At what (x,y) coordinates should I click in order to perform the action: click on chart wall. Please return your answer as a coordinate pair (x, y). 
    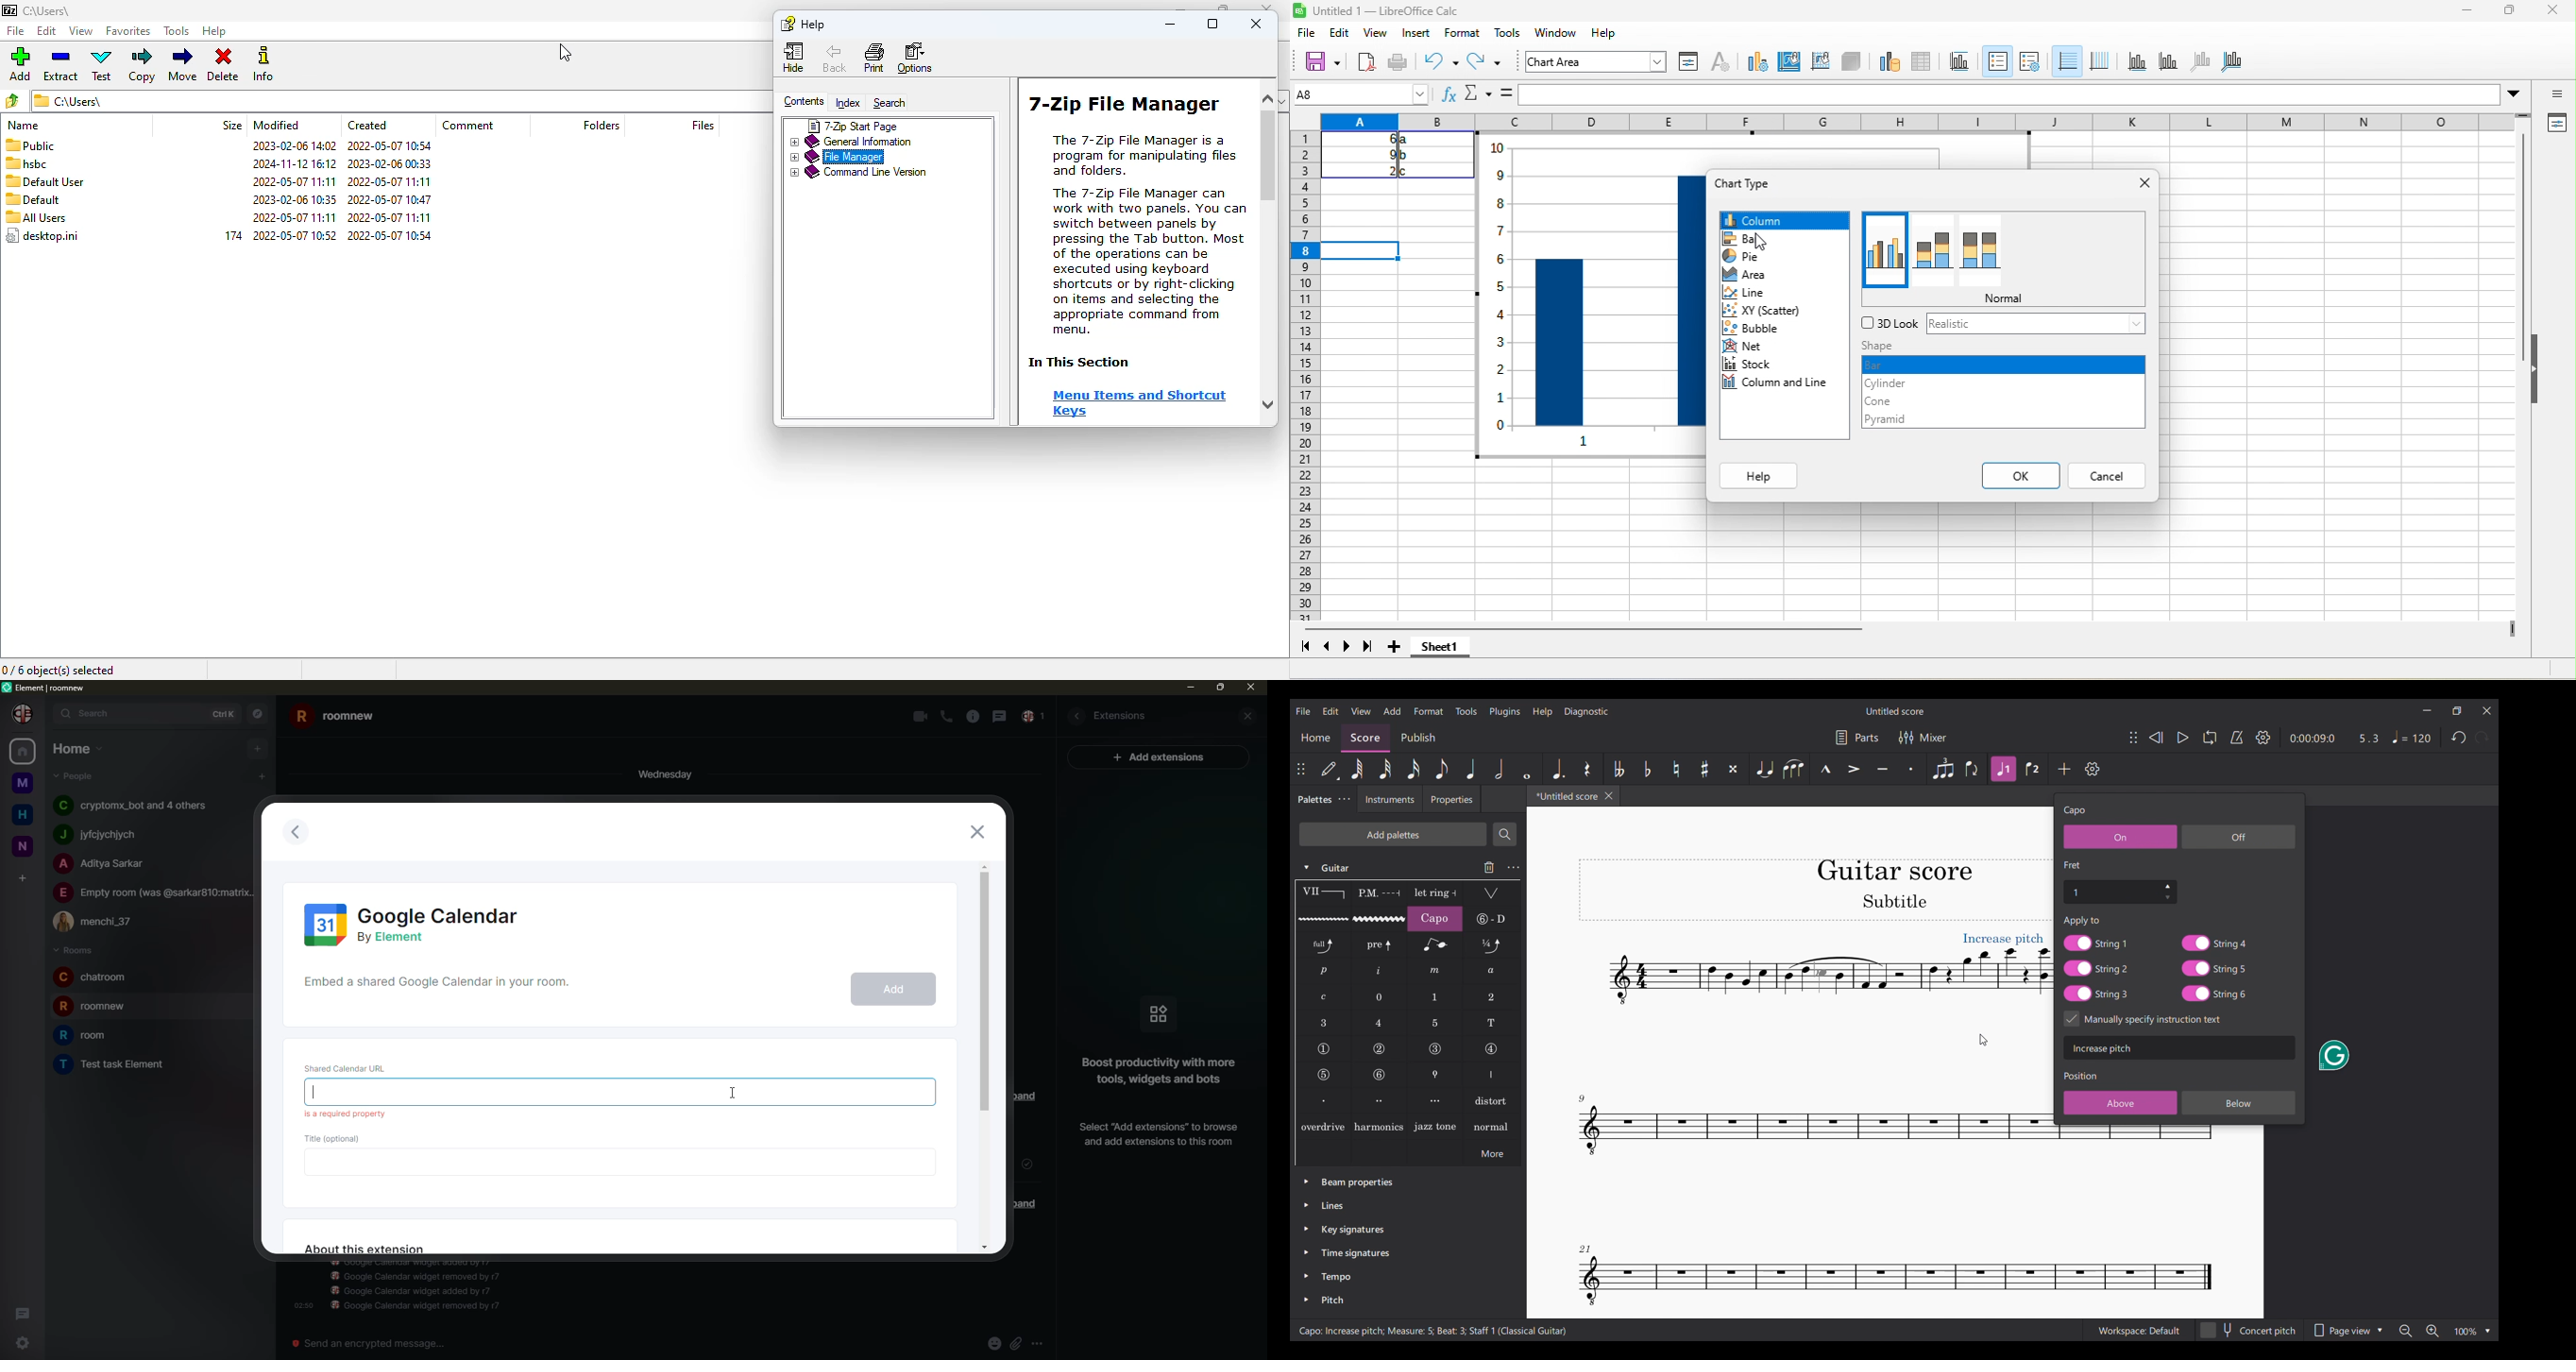
    Looking at the image, I should click on (1819, 60).